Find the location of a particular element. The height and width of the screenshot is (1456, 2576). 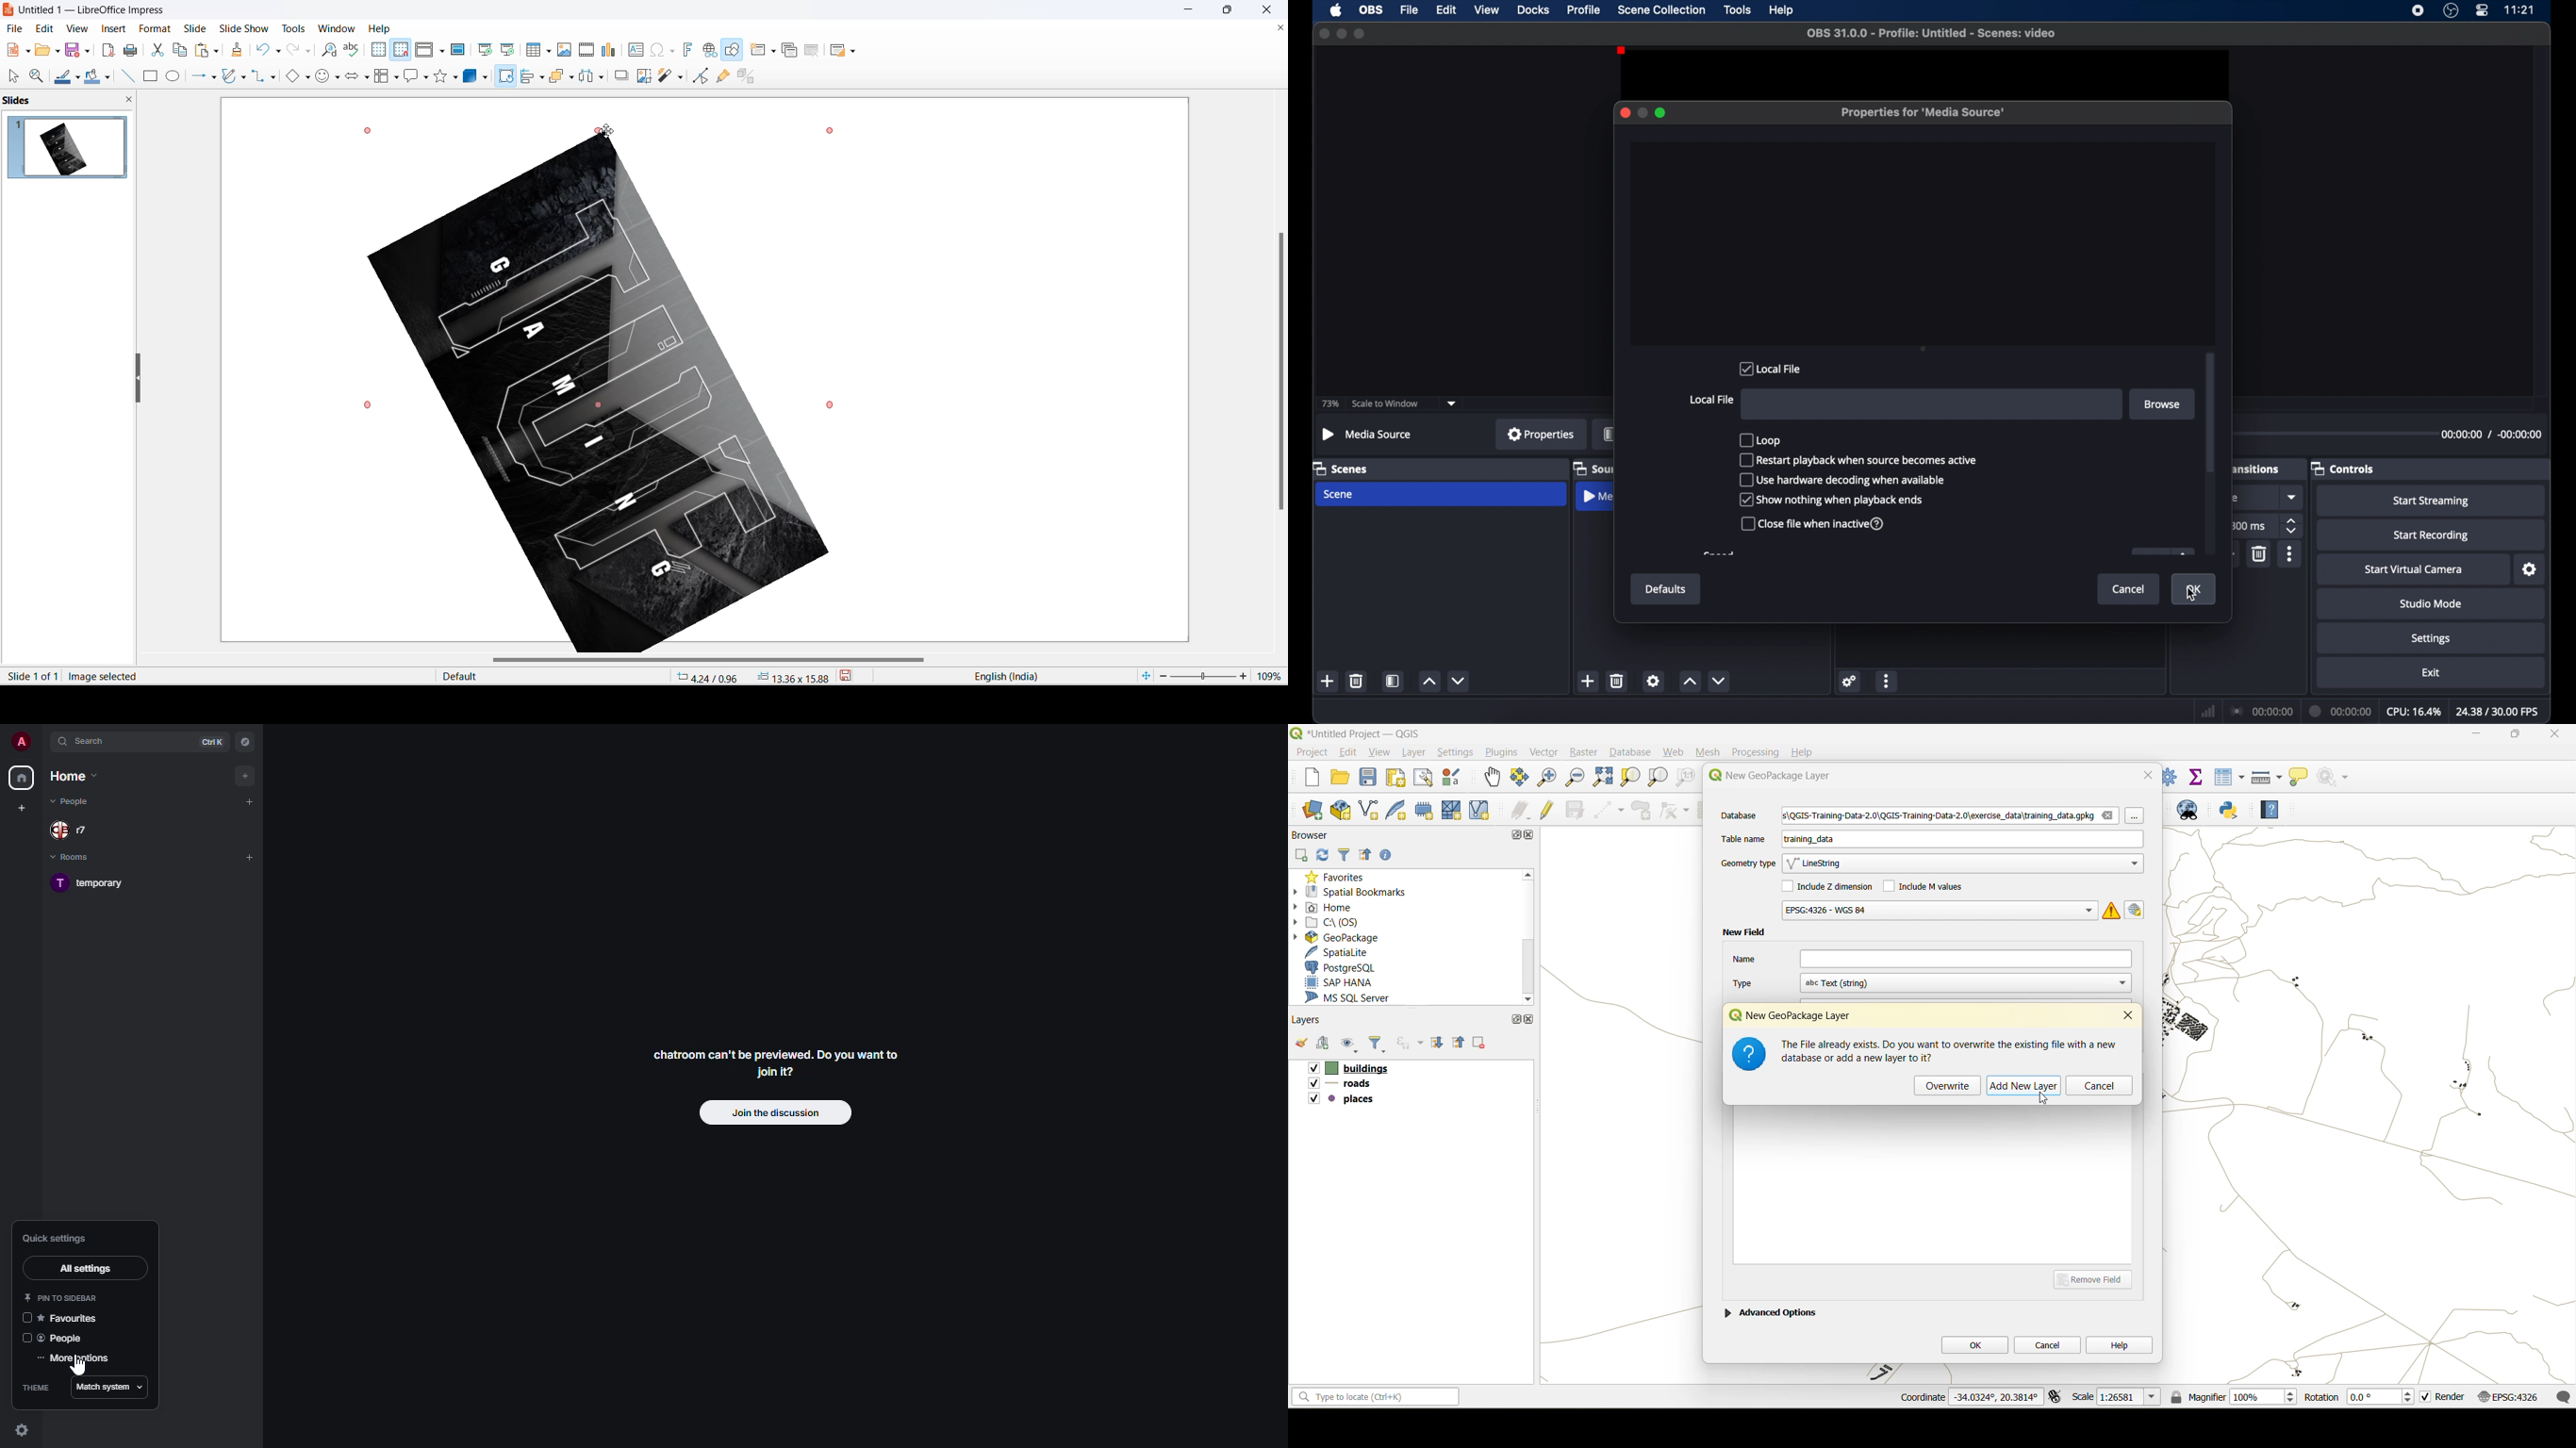

sources is located at coordinates (1595, 468).